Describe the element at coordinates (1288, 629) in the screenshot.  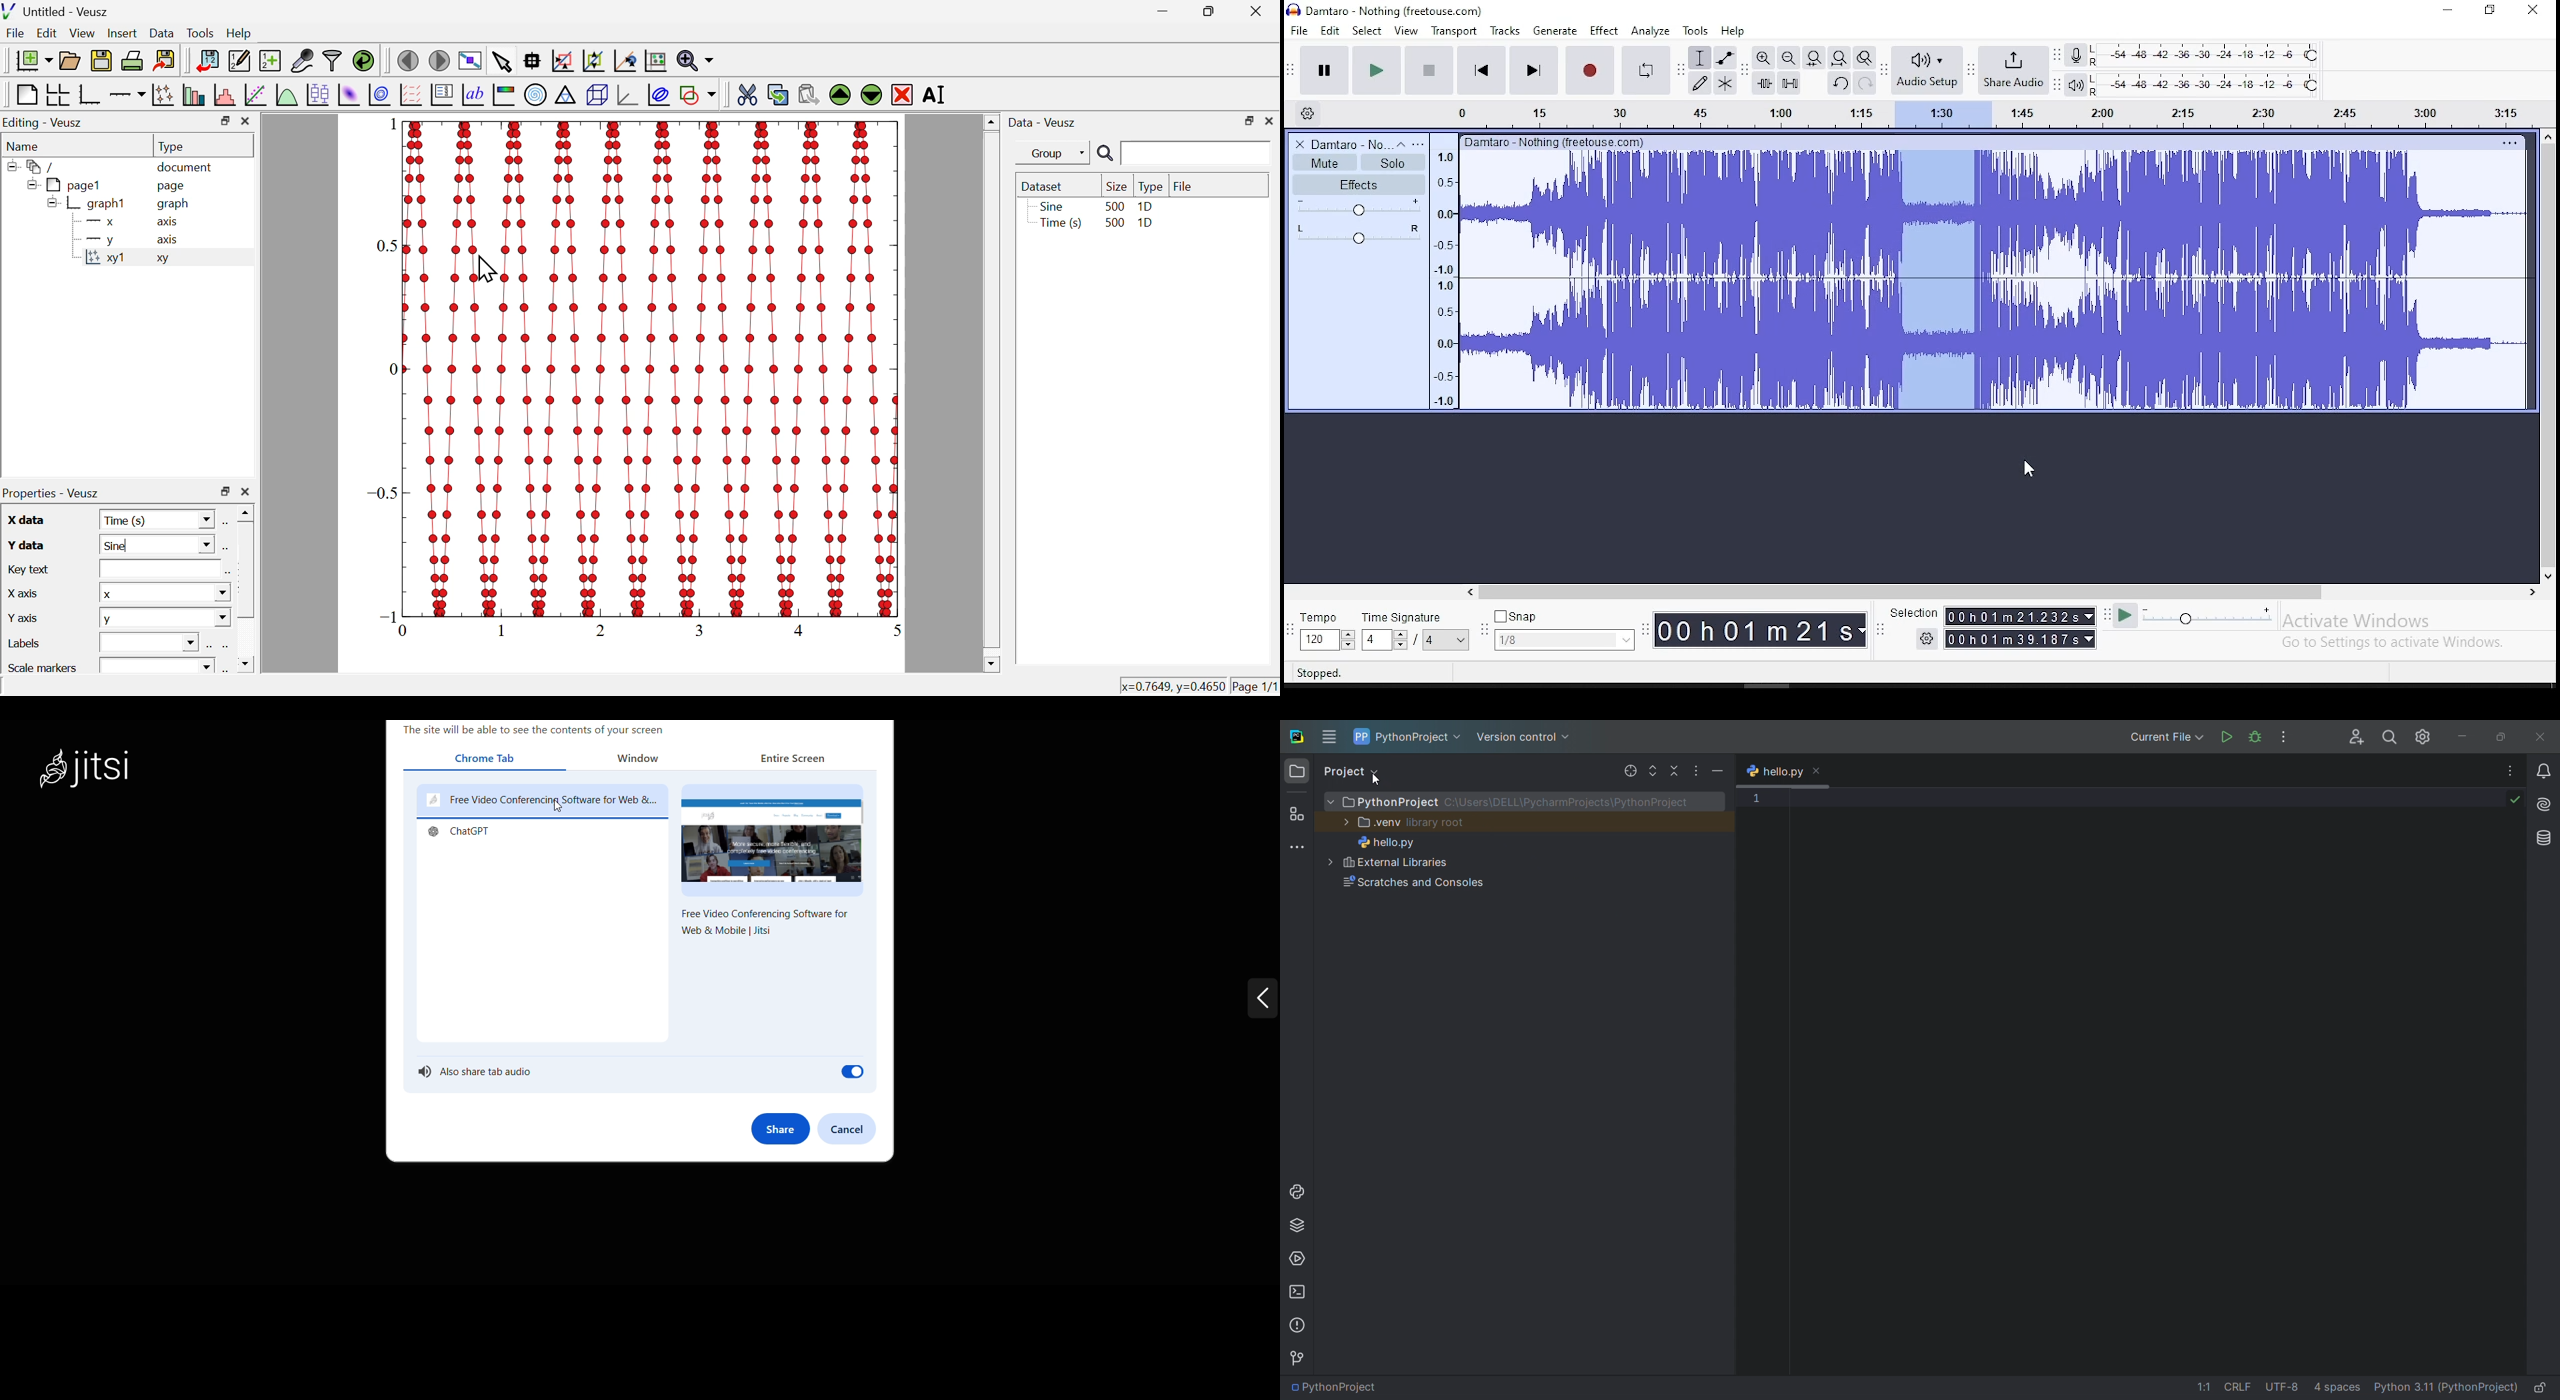
I see `` at that location.